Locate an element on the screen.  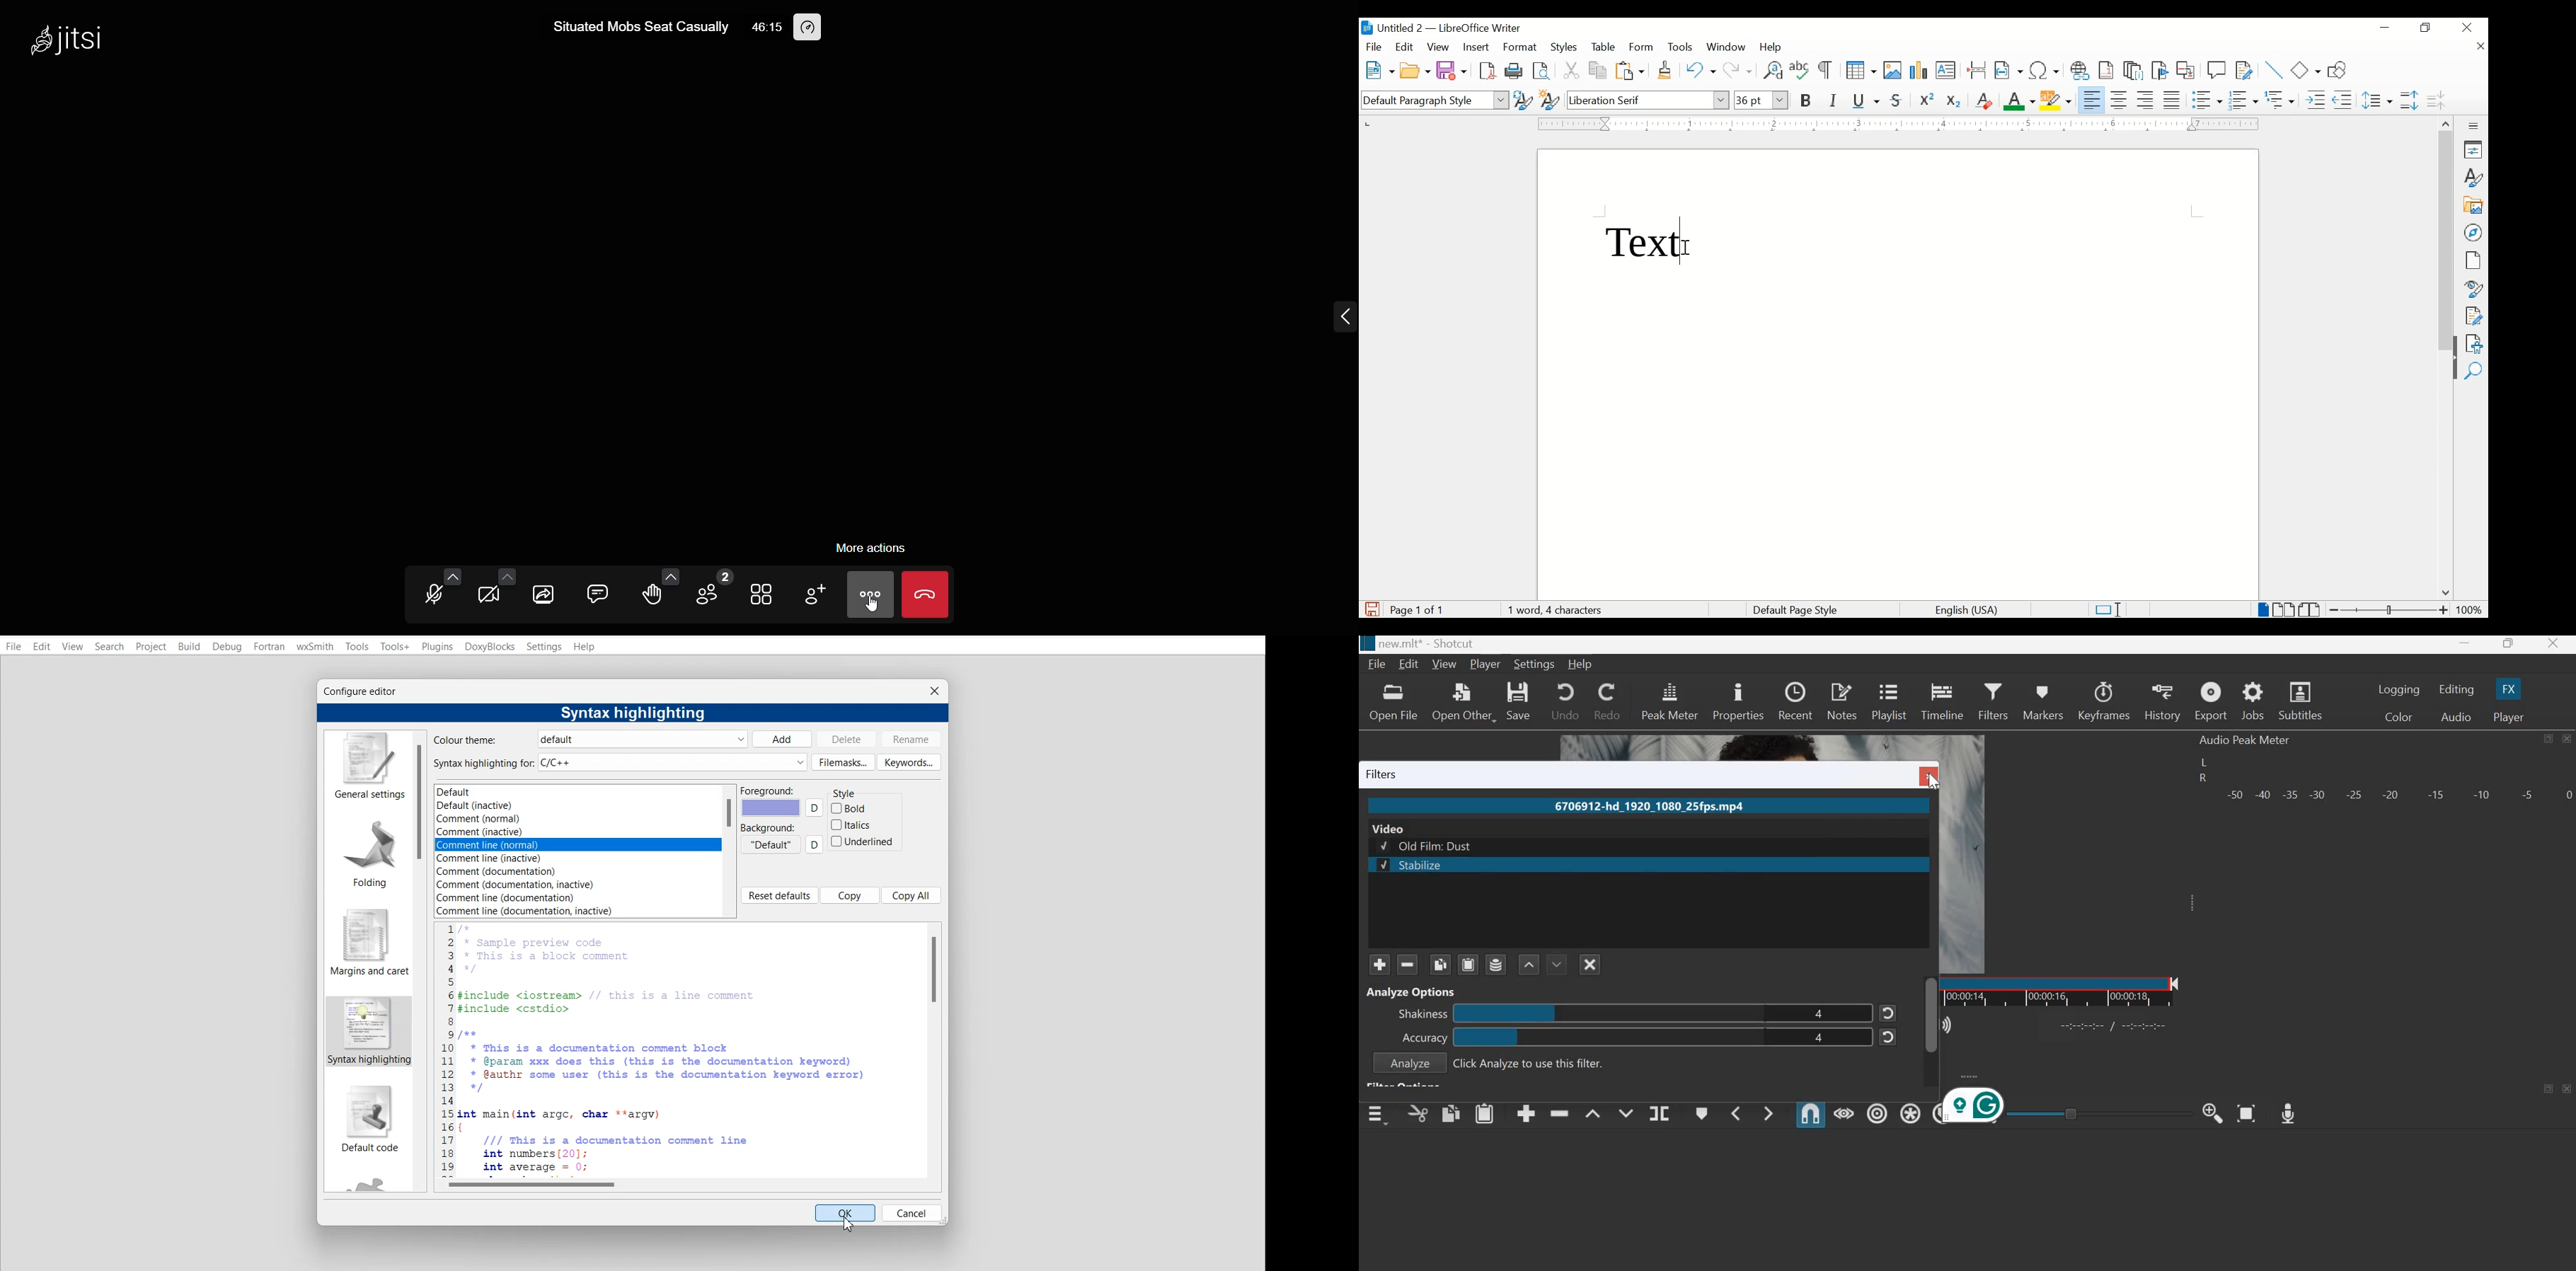
more audio option is located at coordinates (451, 575).